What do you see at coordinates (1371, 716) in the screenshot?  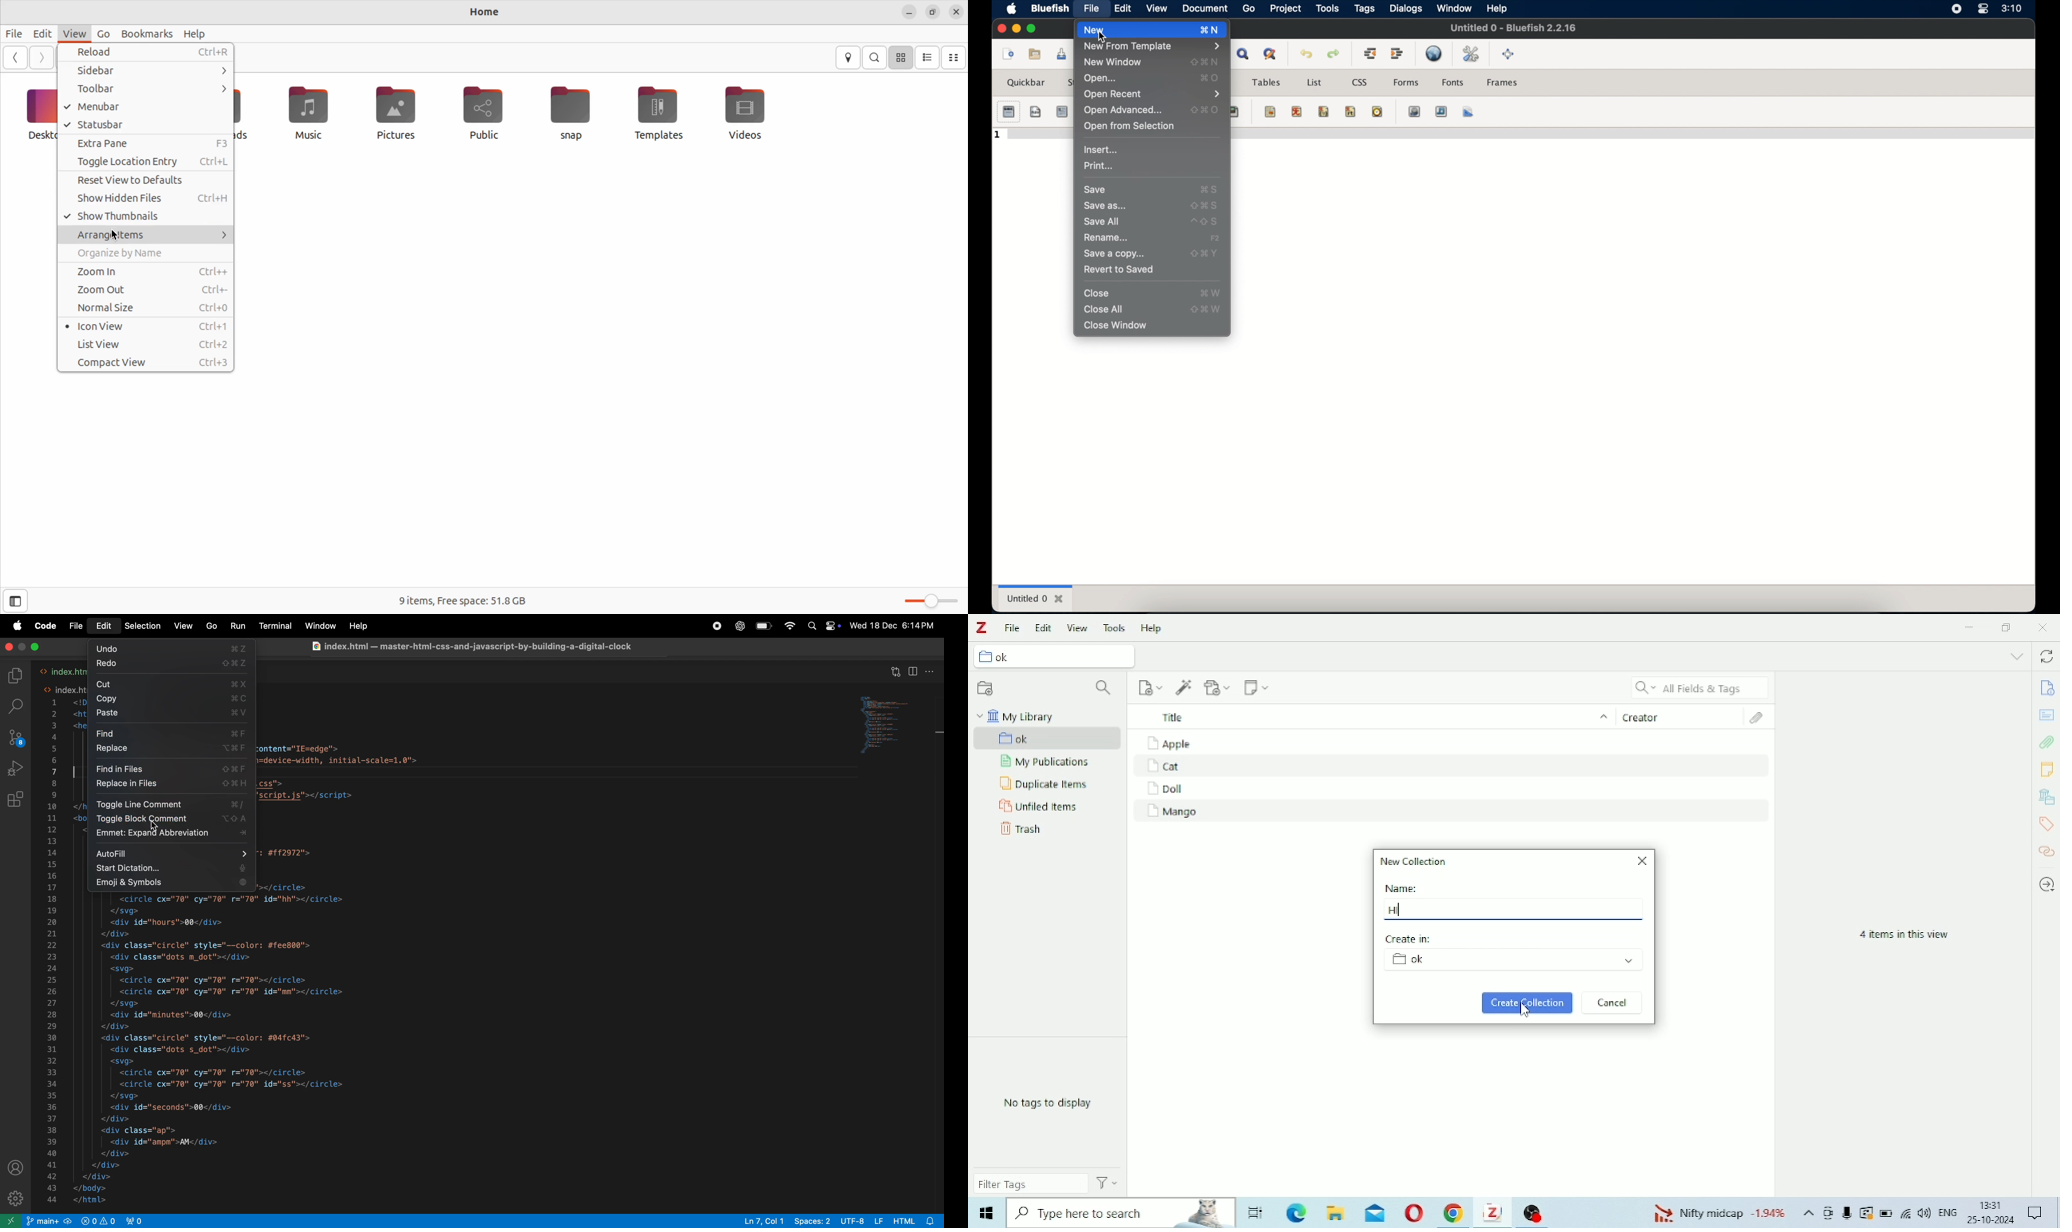 I see `Title` at bounding box center [1371, 716].